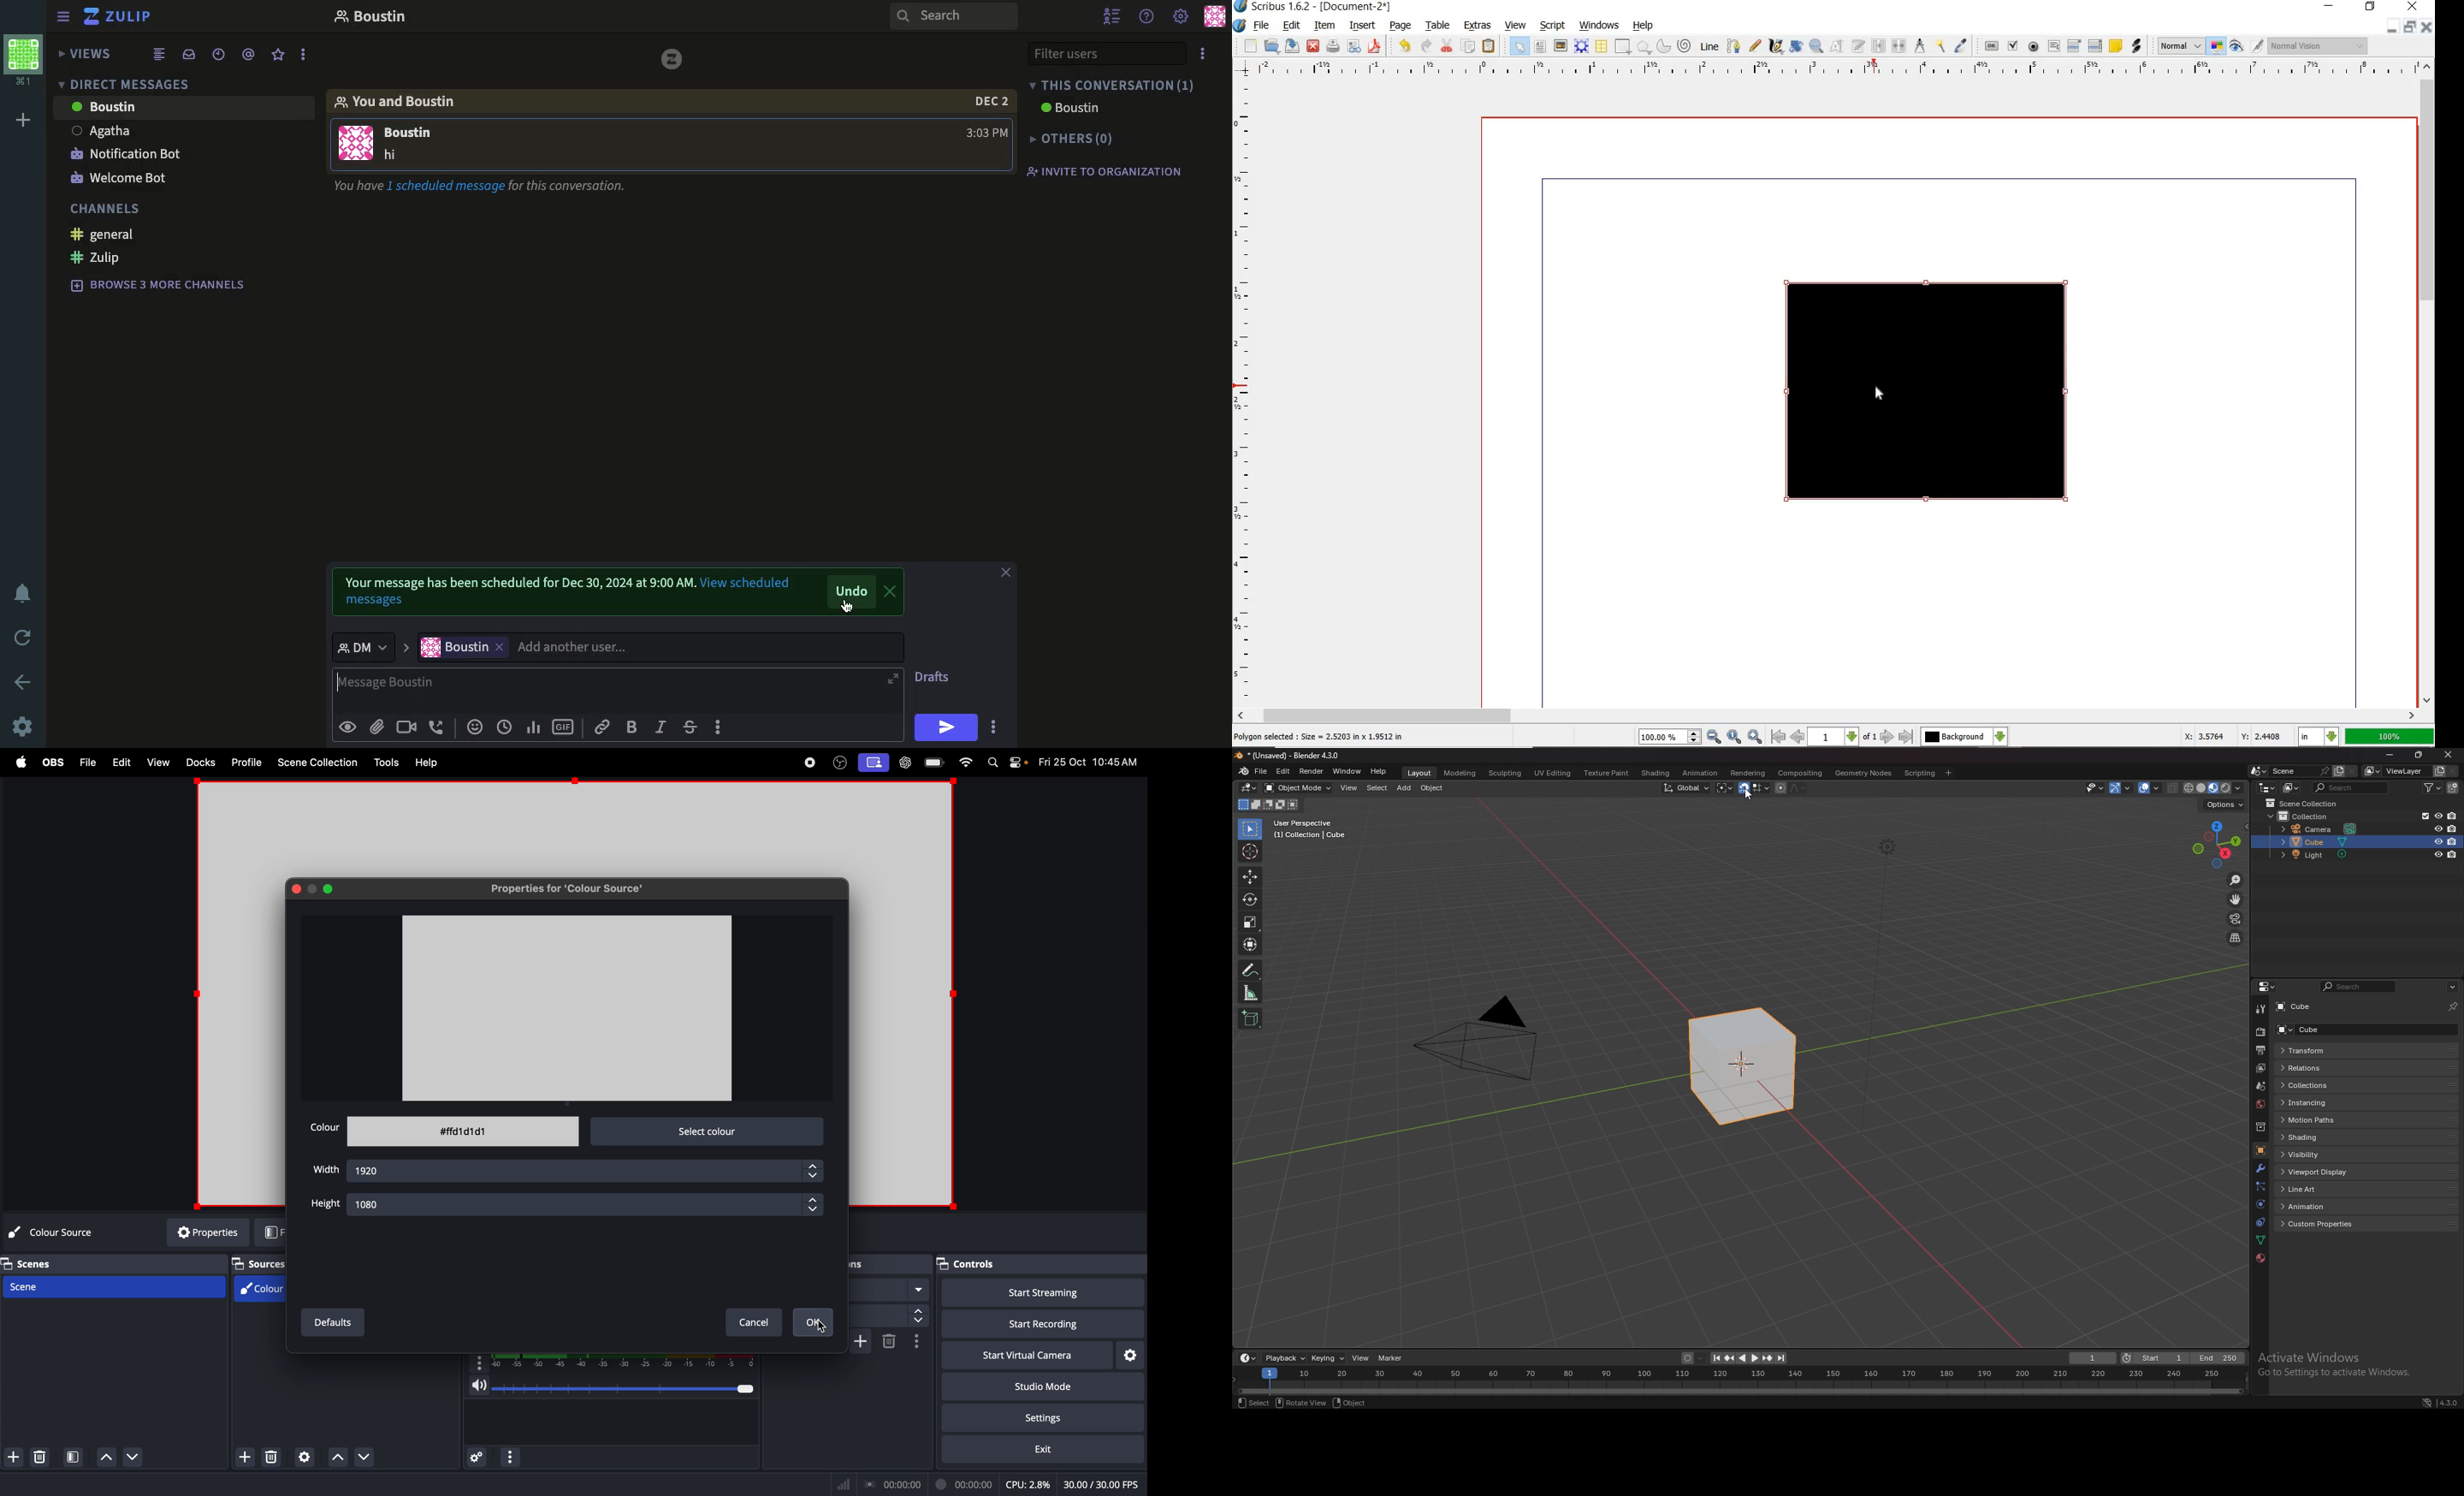 Image resolution: width=2464 pixels, height=1512 pixels. I want to click on edit text with story editor, so click(1858, 47).